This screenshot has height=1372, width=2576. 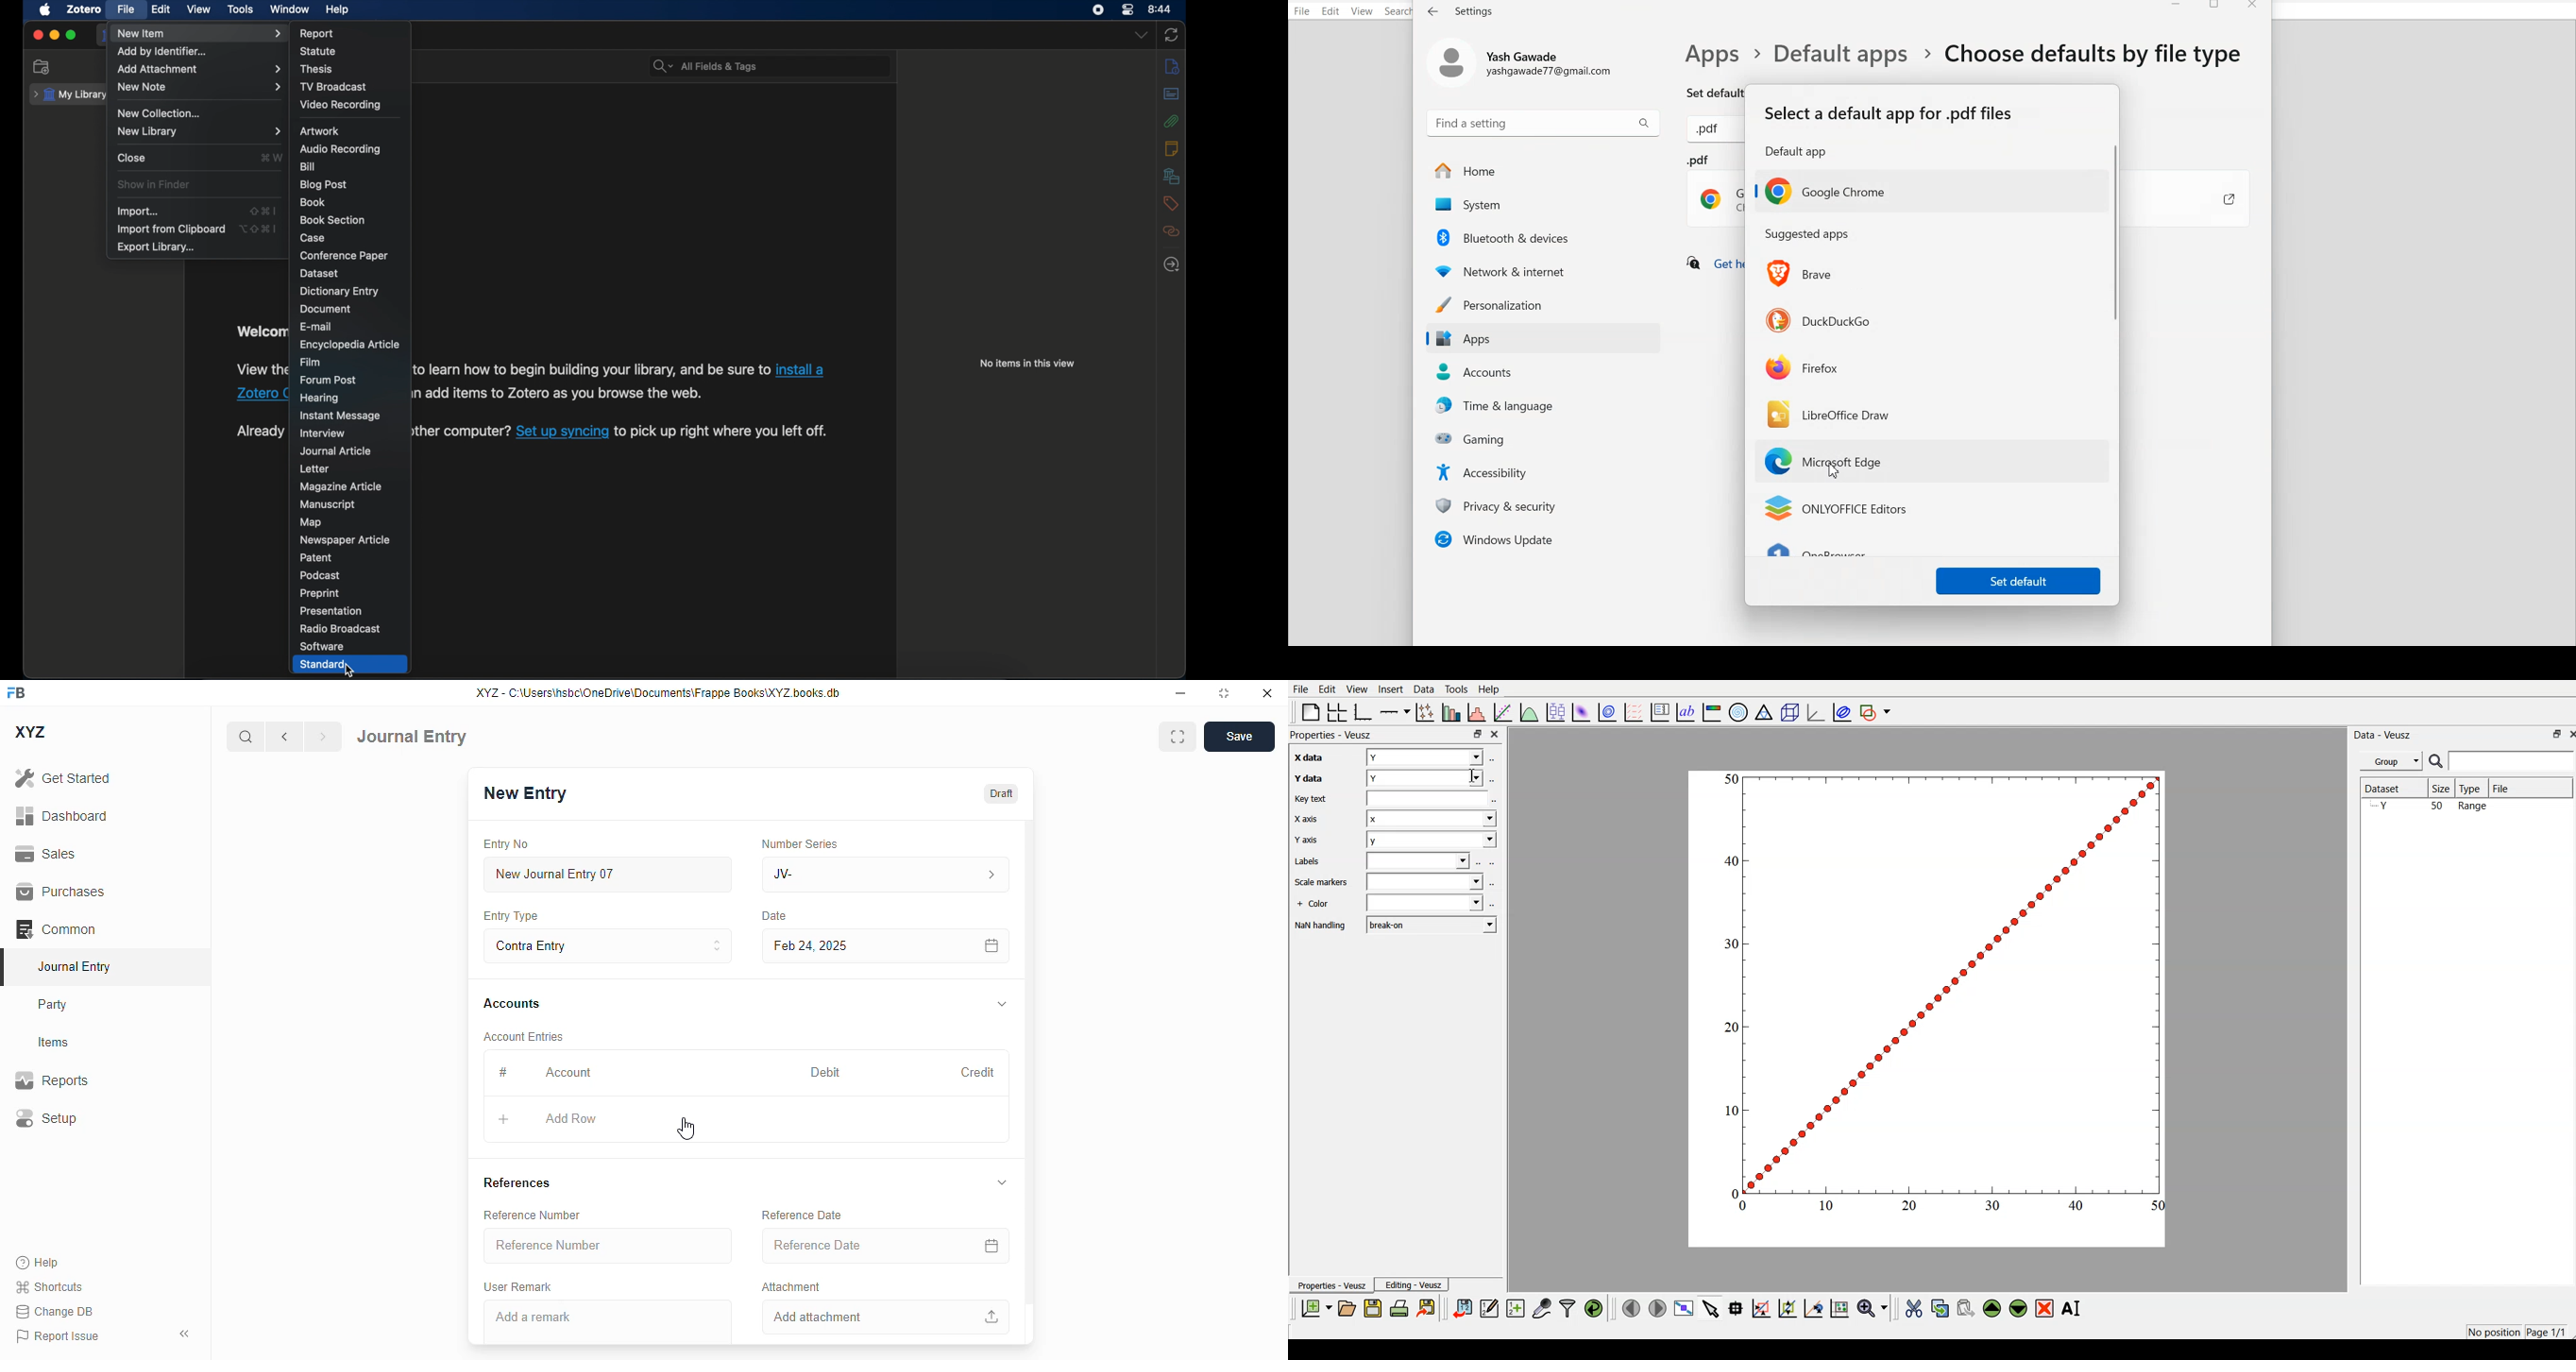 What do you see at coordinates (344, 539) in the screenshot?
I see `newspaper article` at bounding box center [344, 539].